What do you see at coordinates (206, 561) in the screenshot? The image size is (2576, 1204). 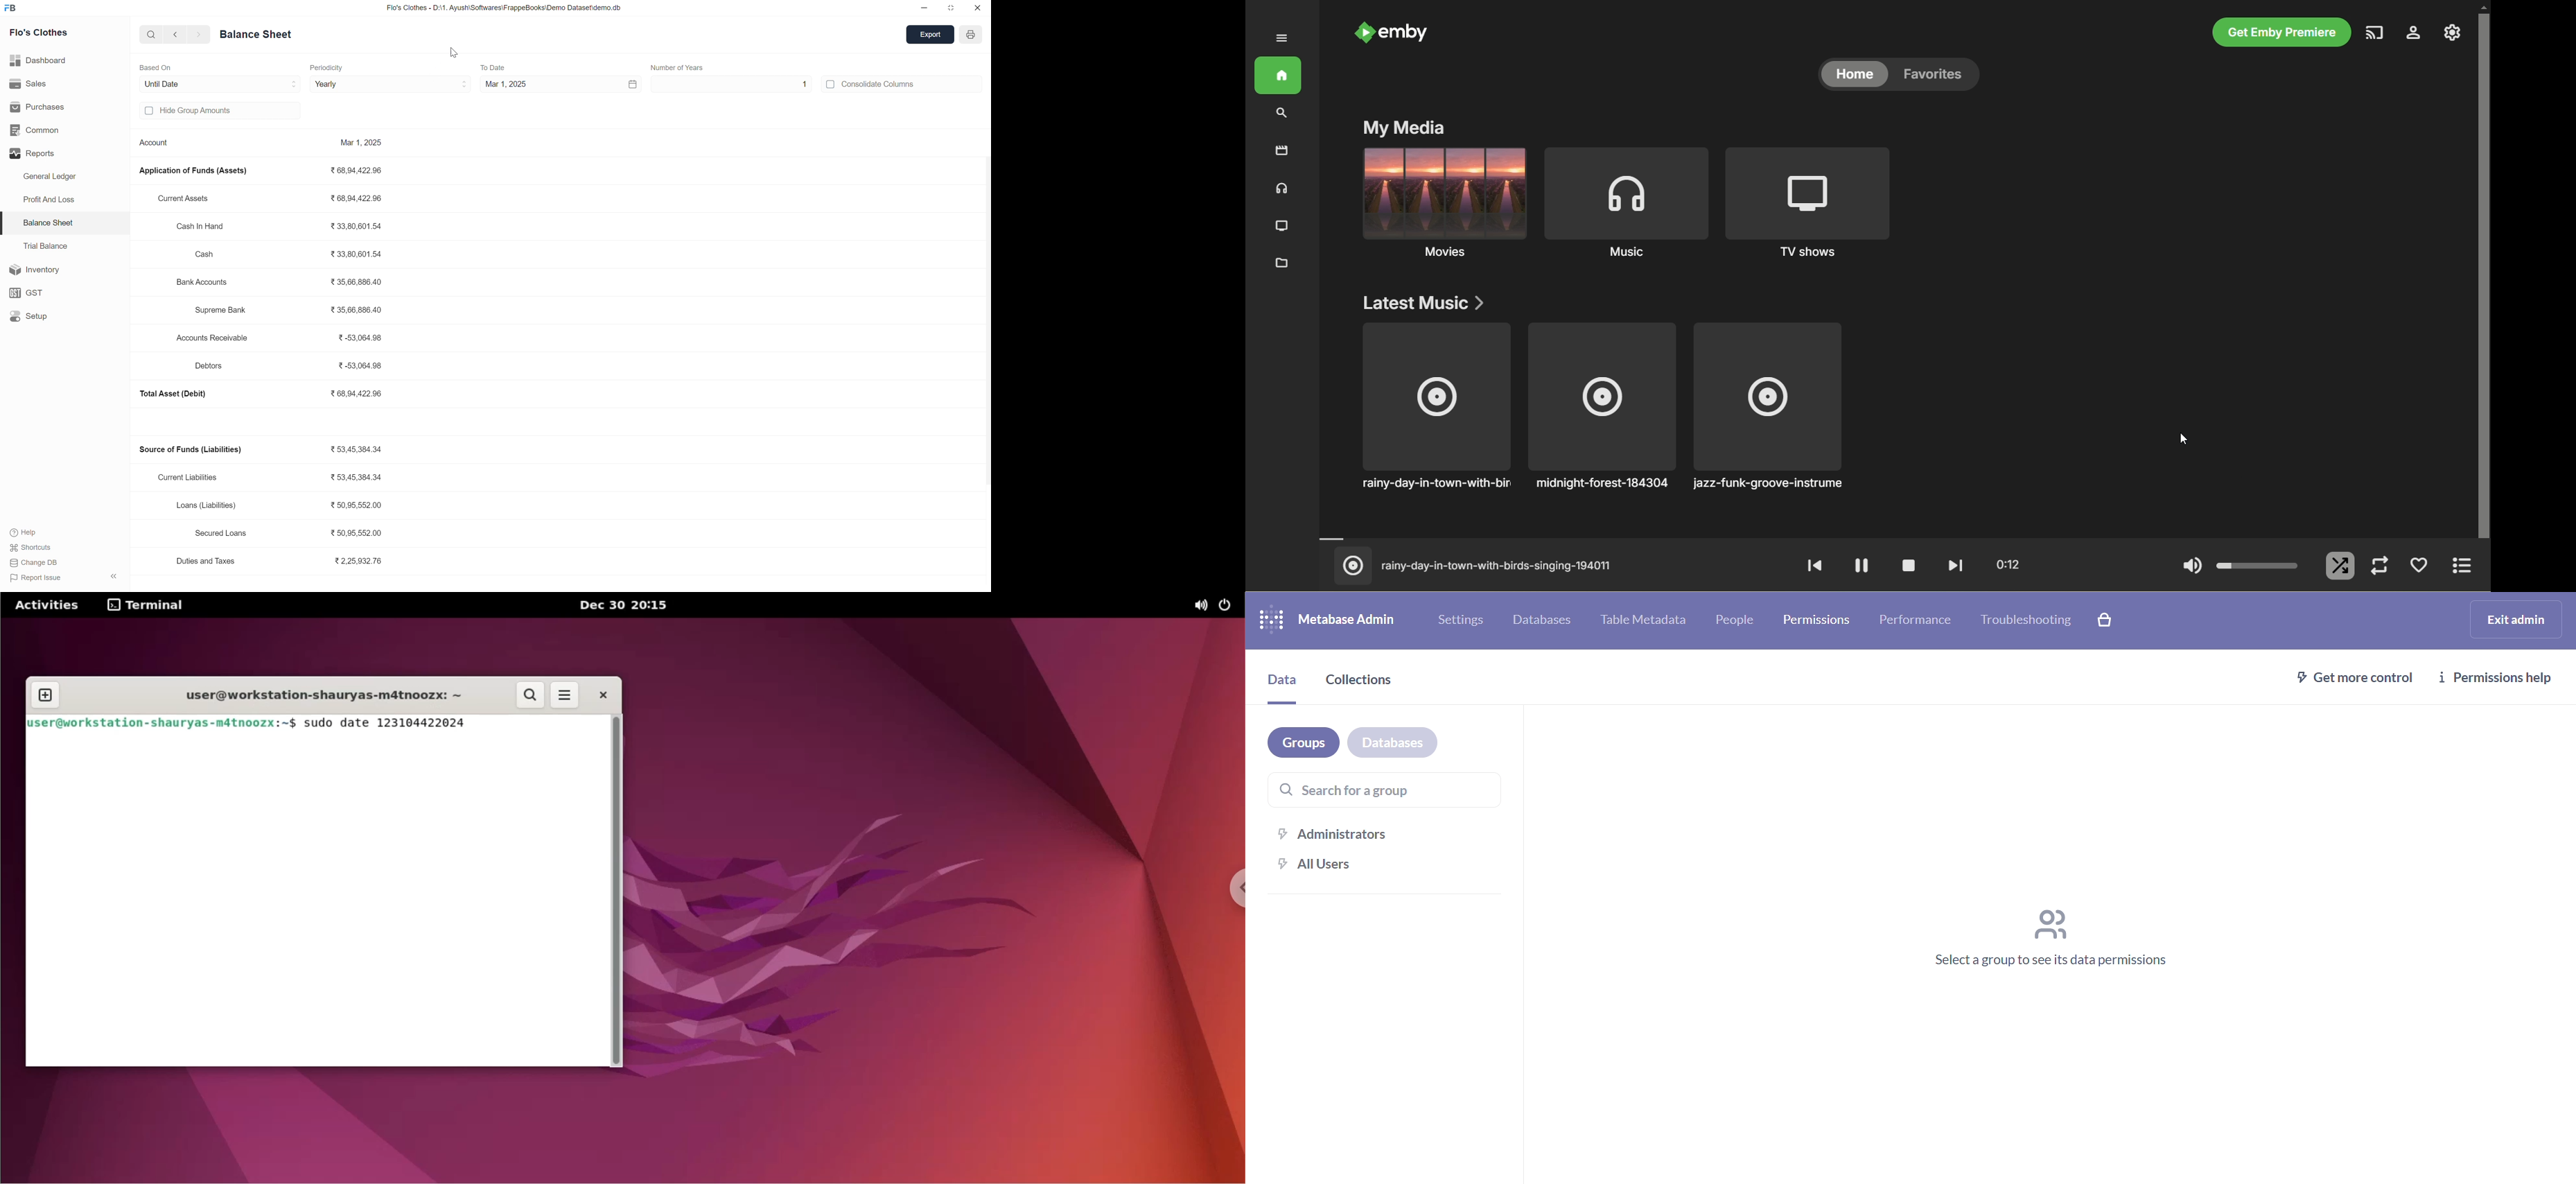 I see `Duties and Taxes` at bounding box center [206, 561].